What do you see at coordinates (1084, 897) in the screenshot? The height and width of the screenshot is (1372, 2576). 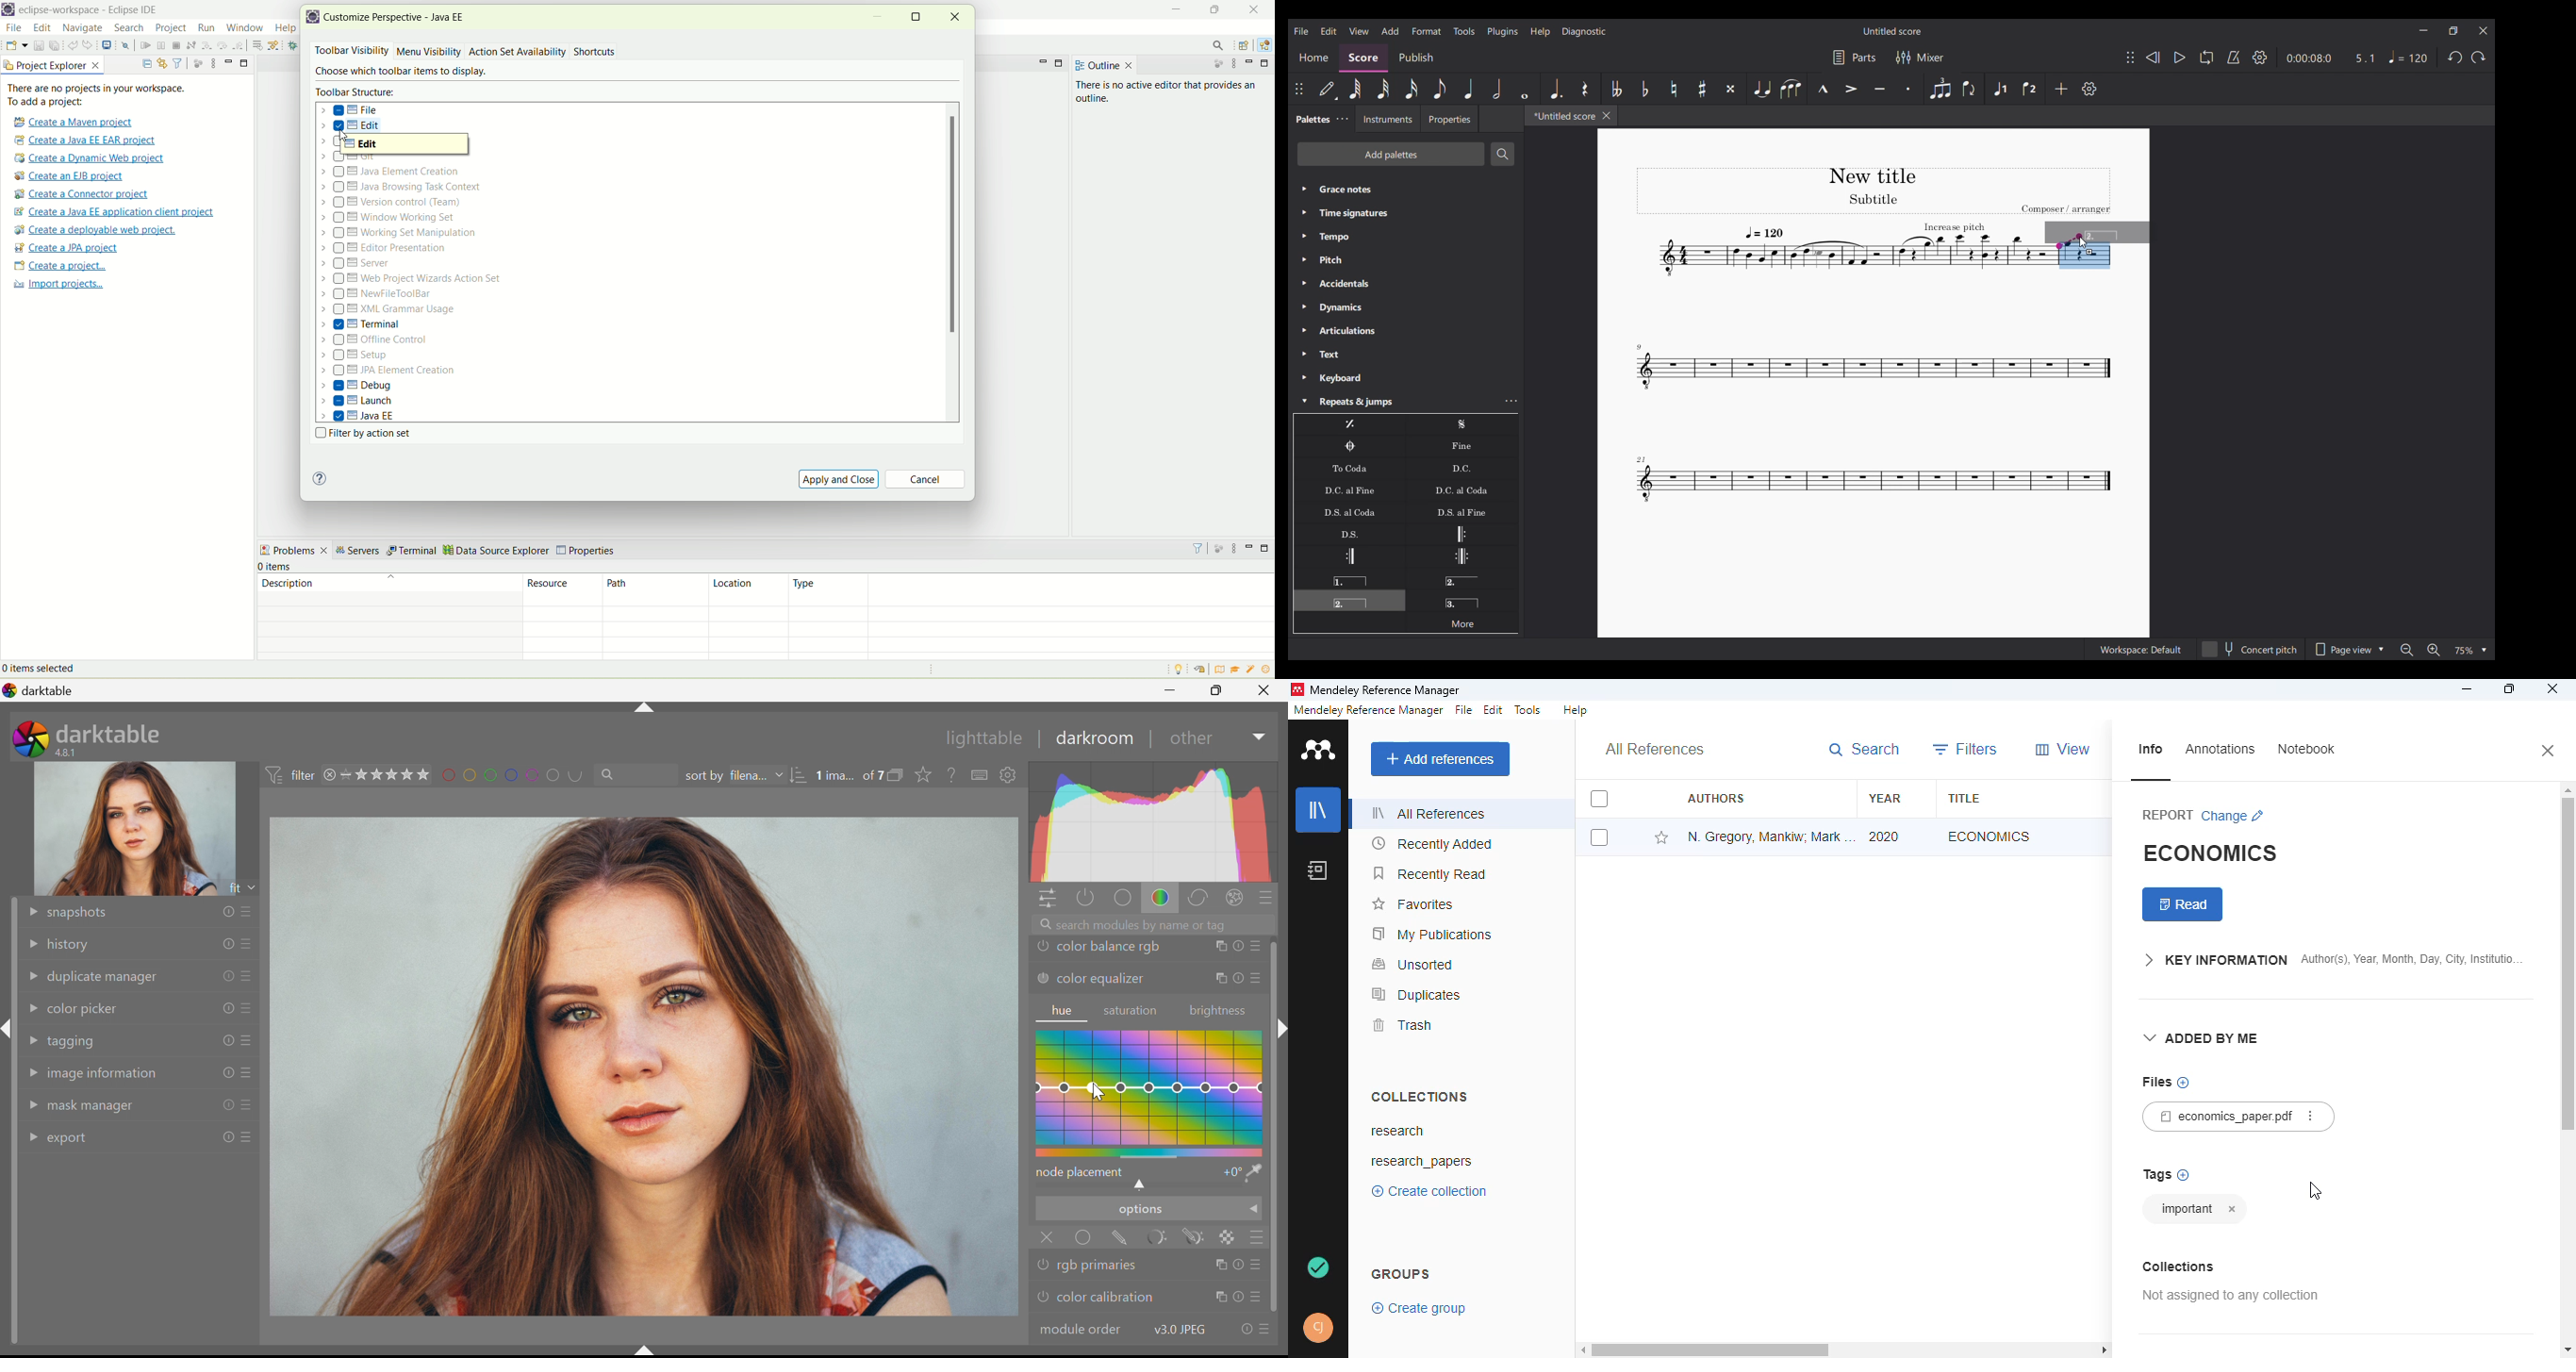 I see `show only active modules` at bounding box center [1084, 897].